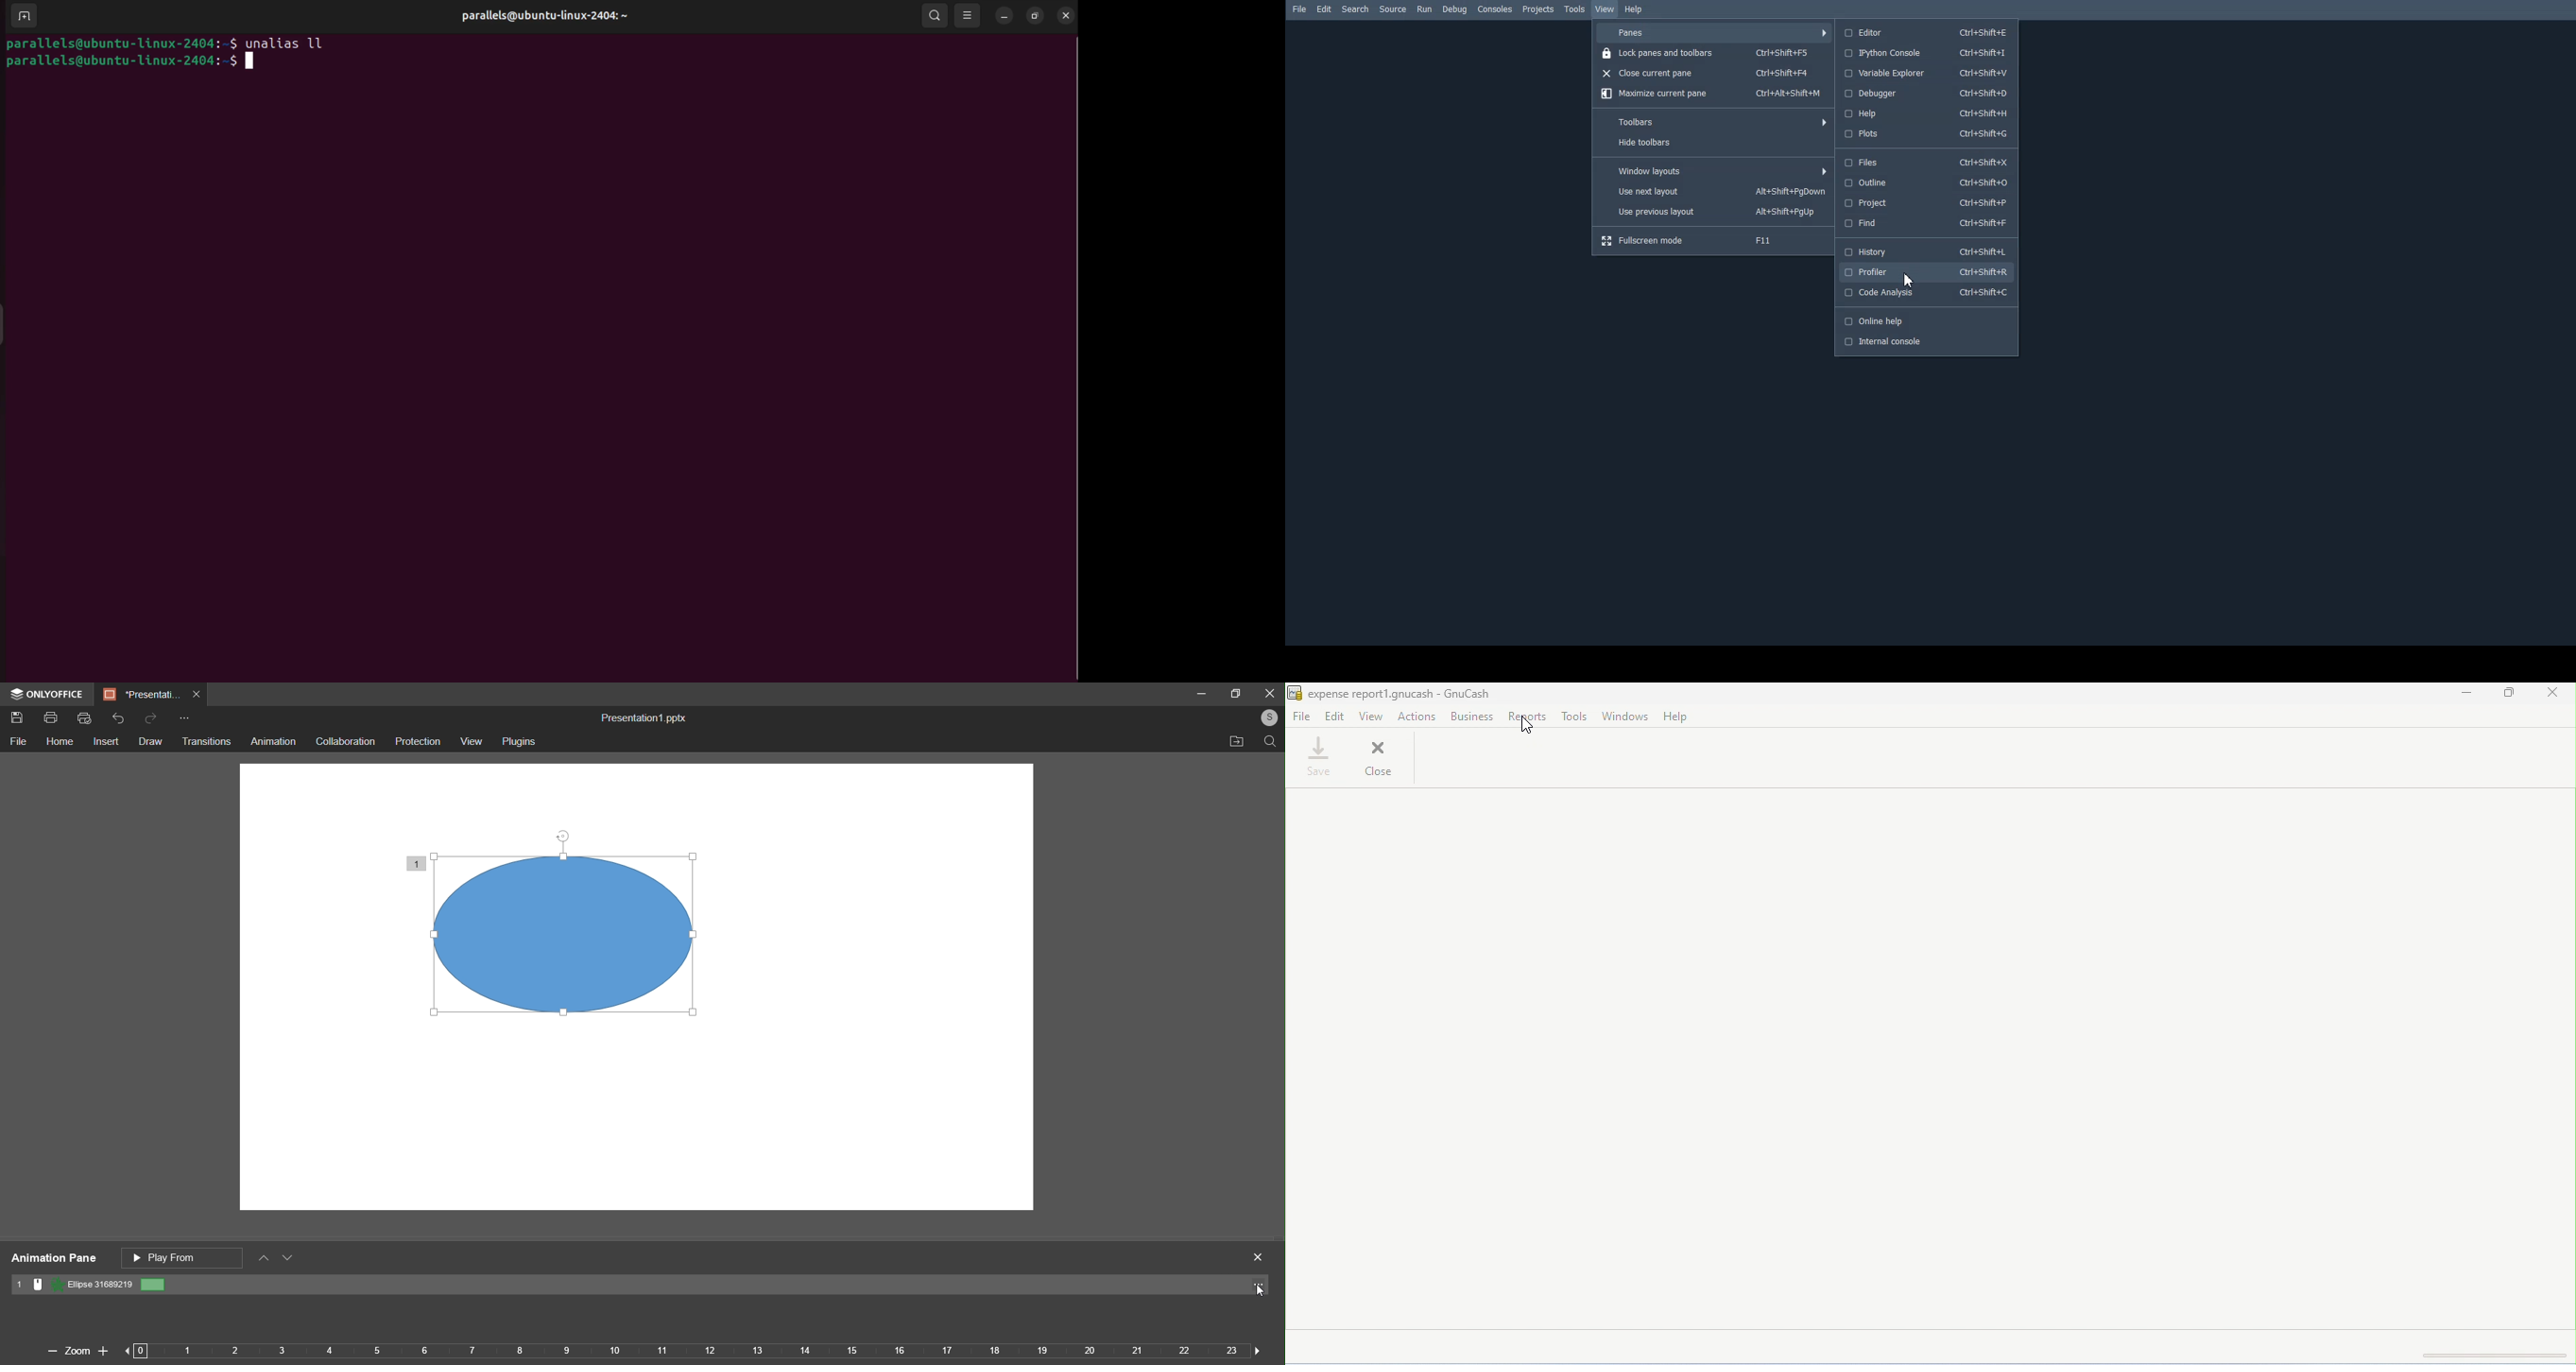 This screenshot has width=2576, height=1372. Describe the element at coordinates (1633, 10) in the screenshot. I see `Help` at that location.